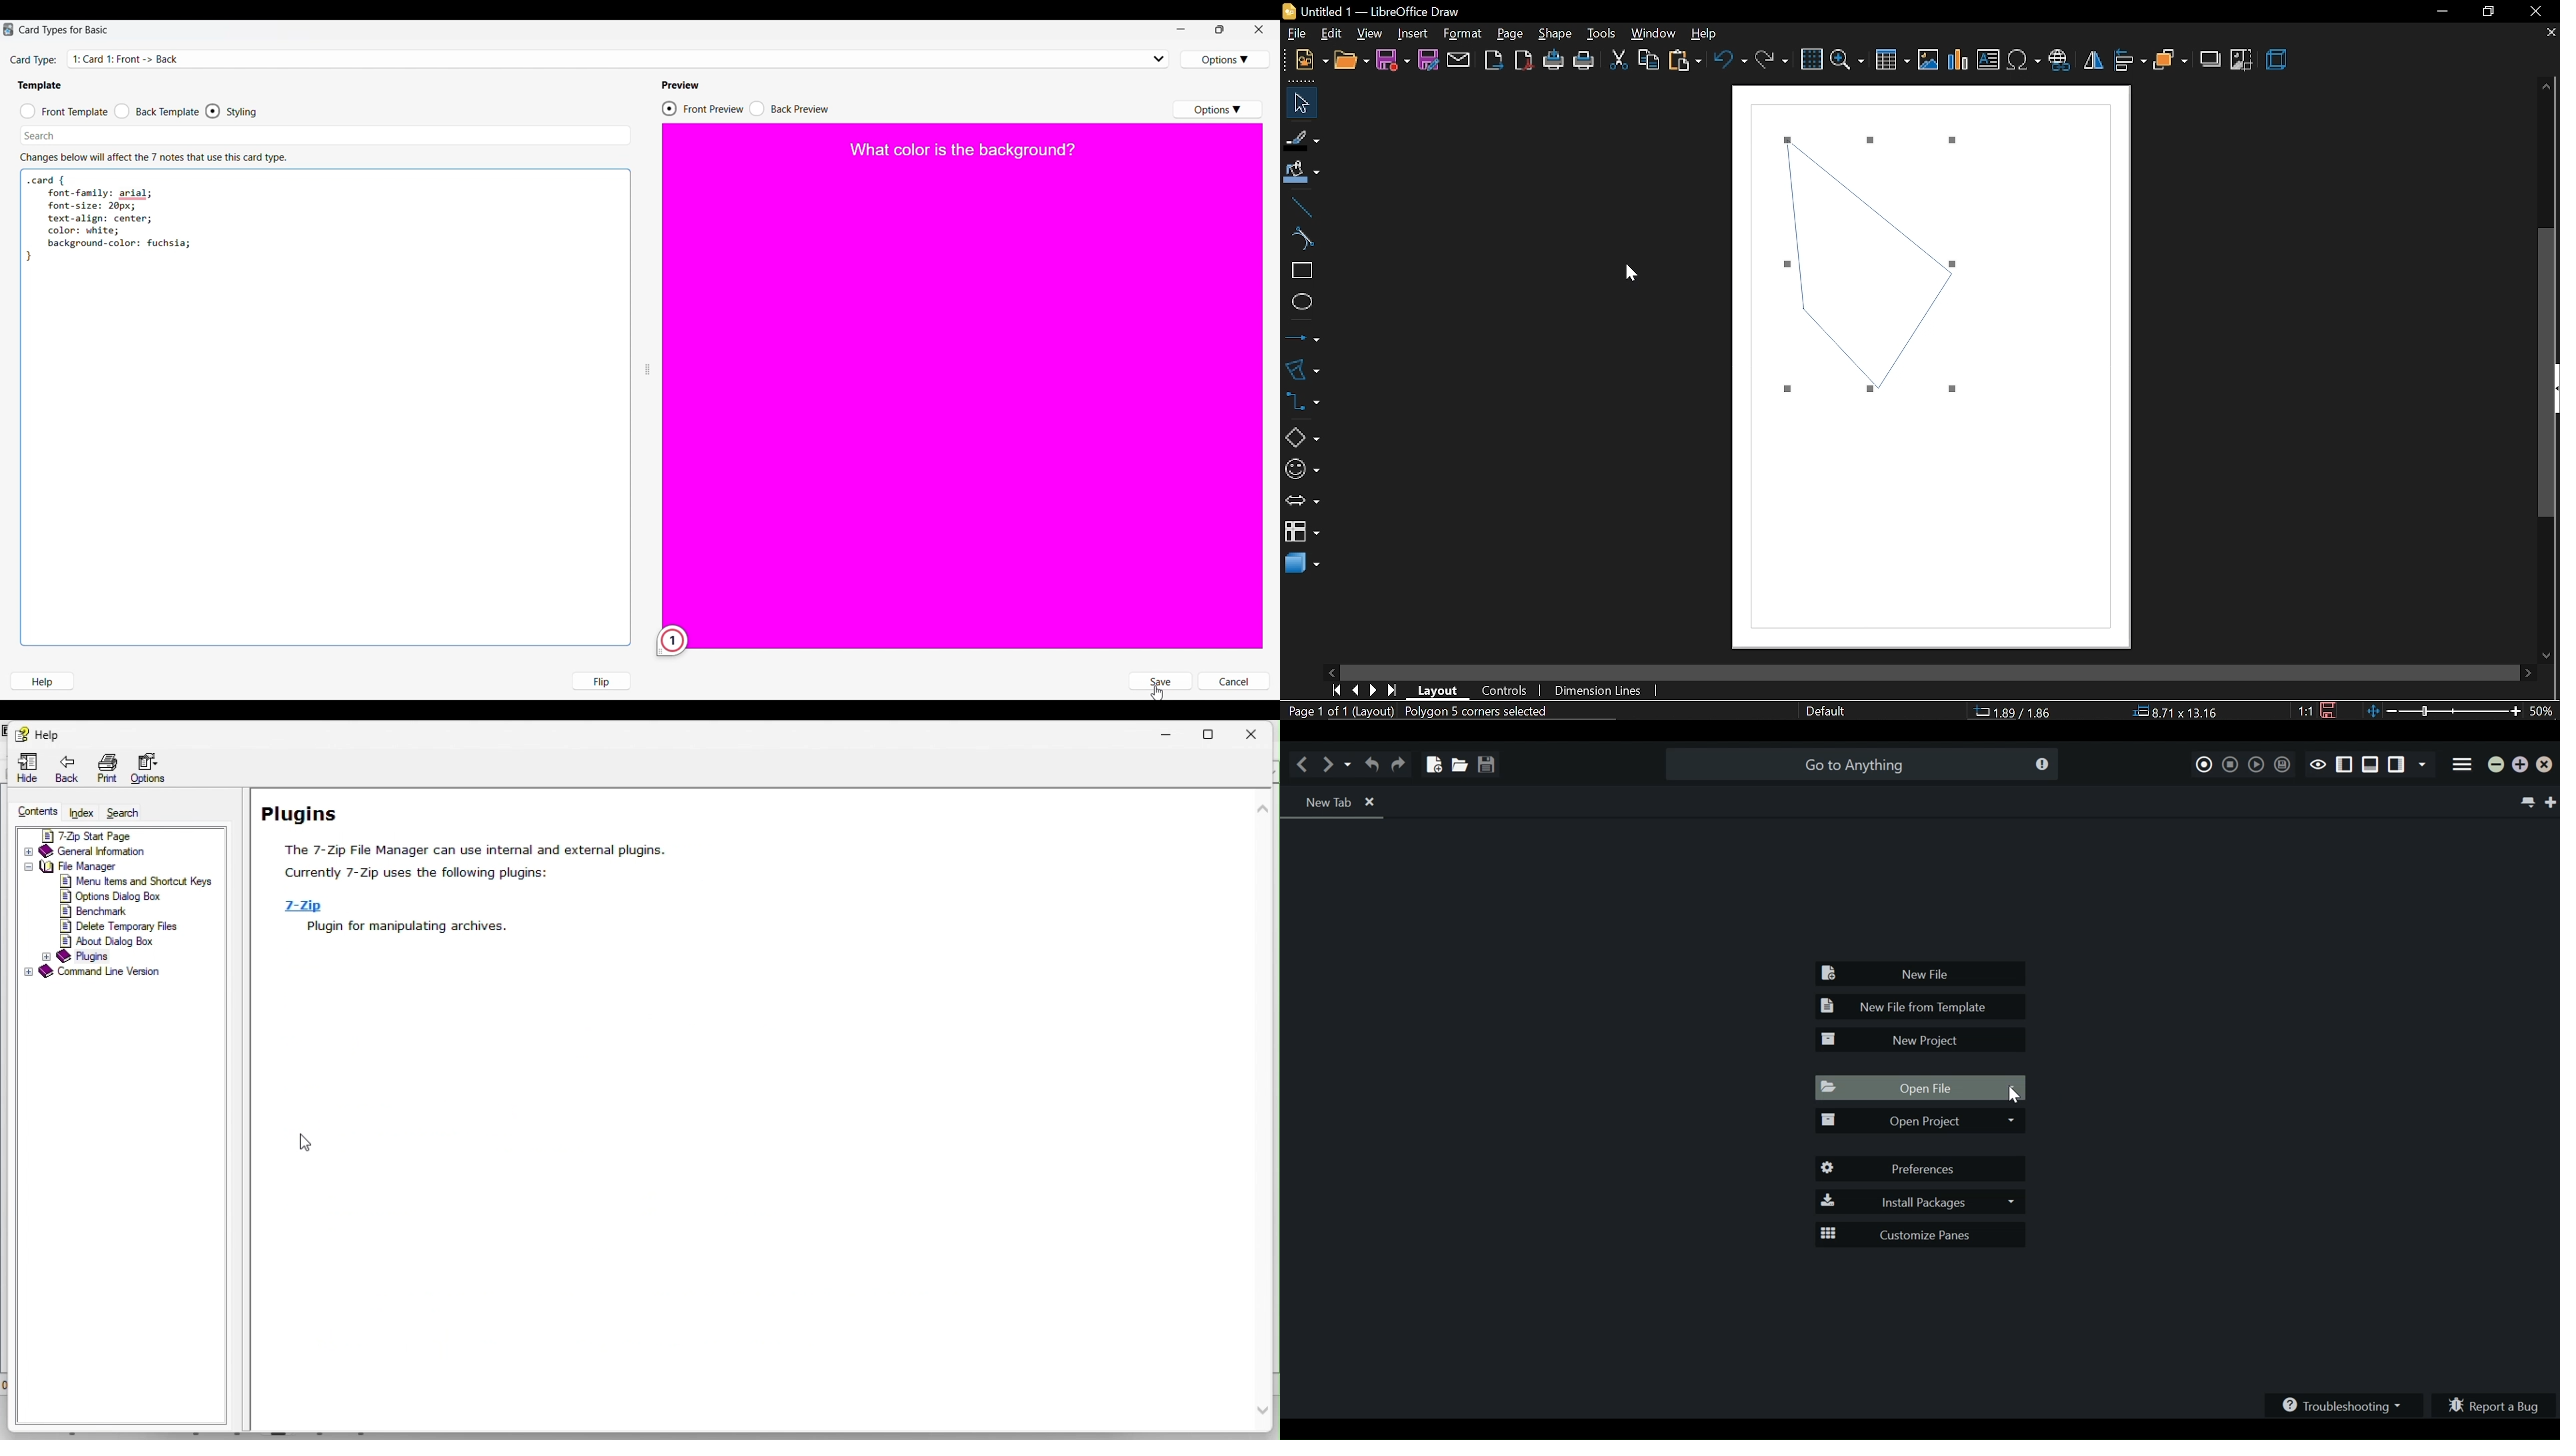 The width and height of the screenshot is (2576, 1456). What do you see at coordinates (1431, 760) in the screenshot?
I see `New File` at bounding box center [1431, 760].